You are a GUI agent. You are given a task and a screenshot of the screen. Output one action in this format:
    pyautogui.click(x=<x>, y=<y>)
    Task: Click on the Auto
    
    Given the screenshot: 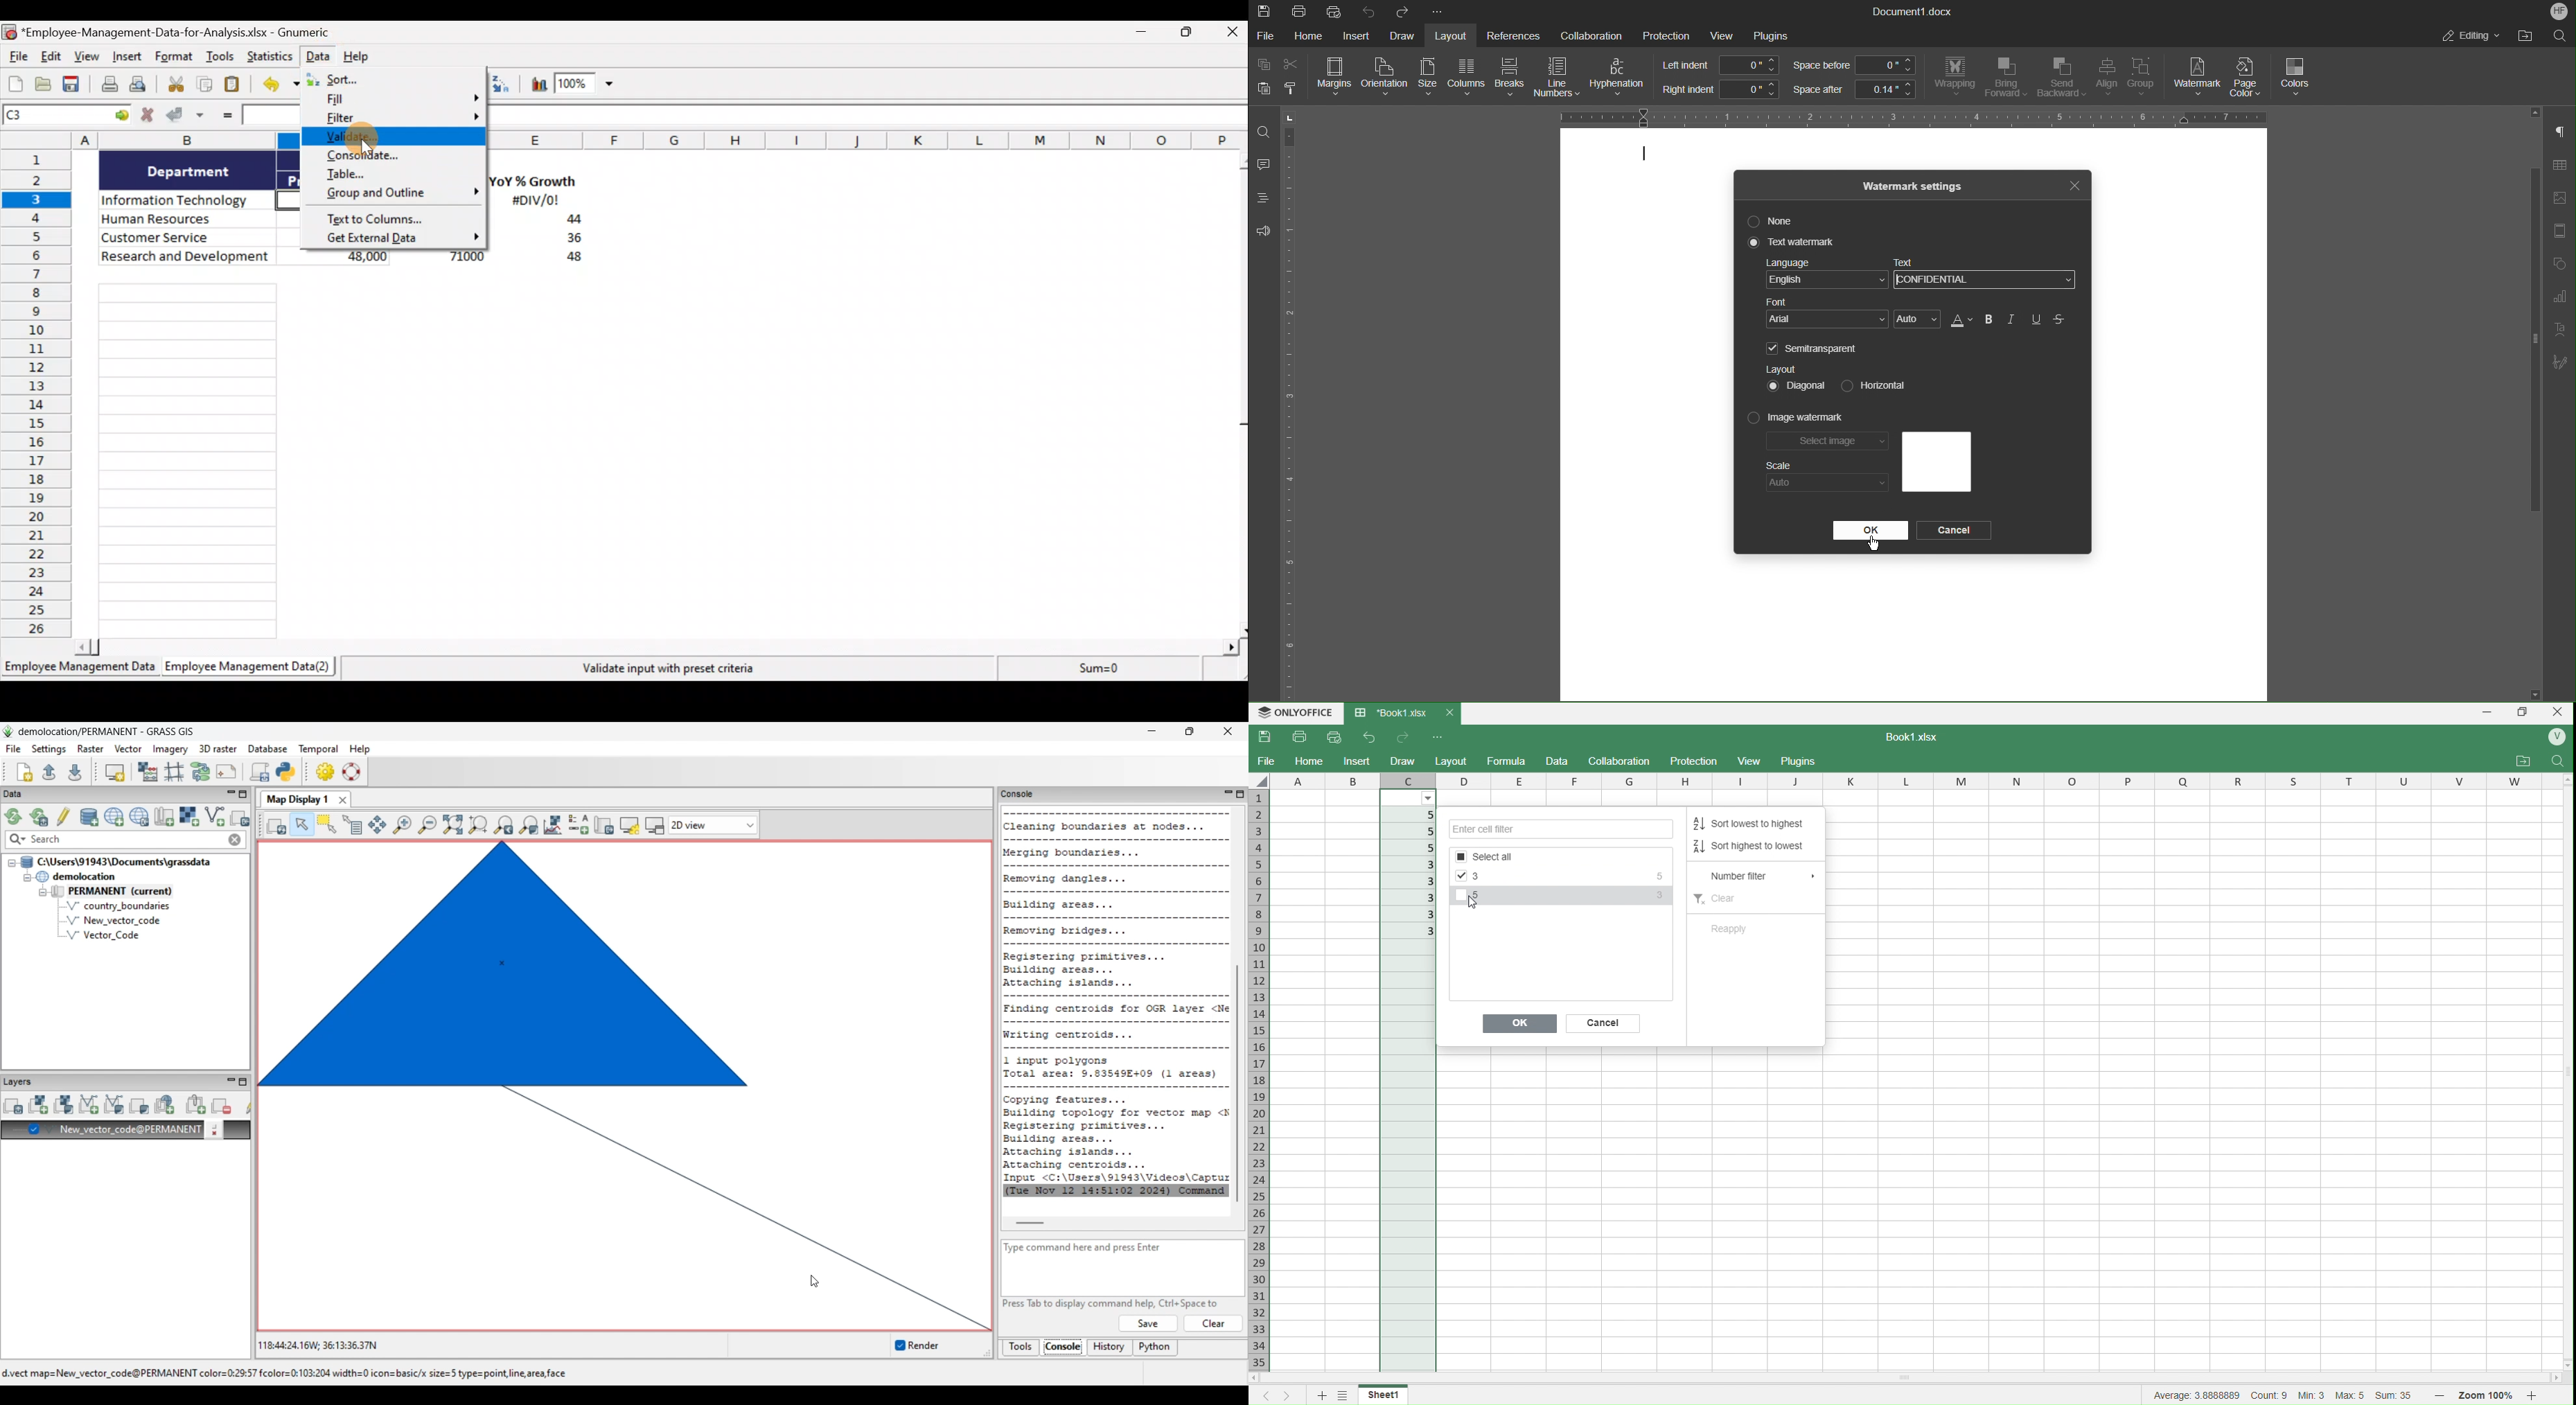 What is the action you would take?
    pyautogui.click(x=1918, y=320)
    